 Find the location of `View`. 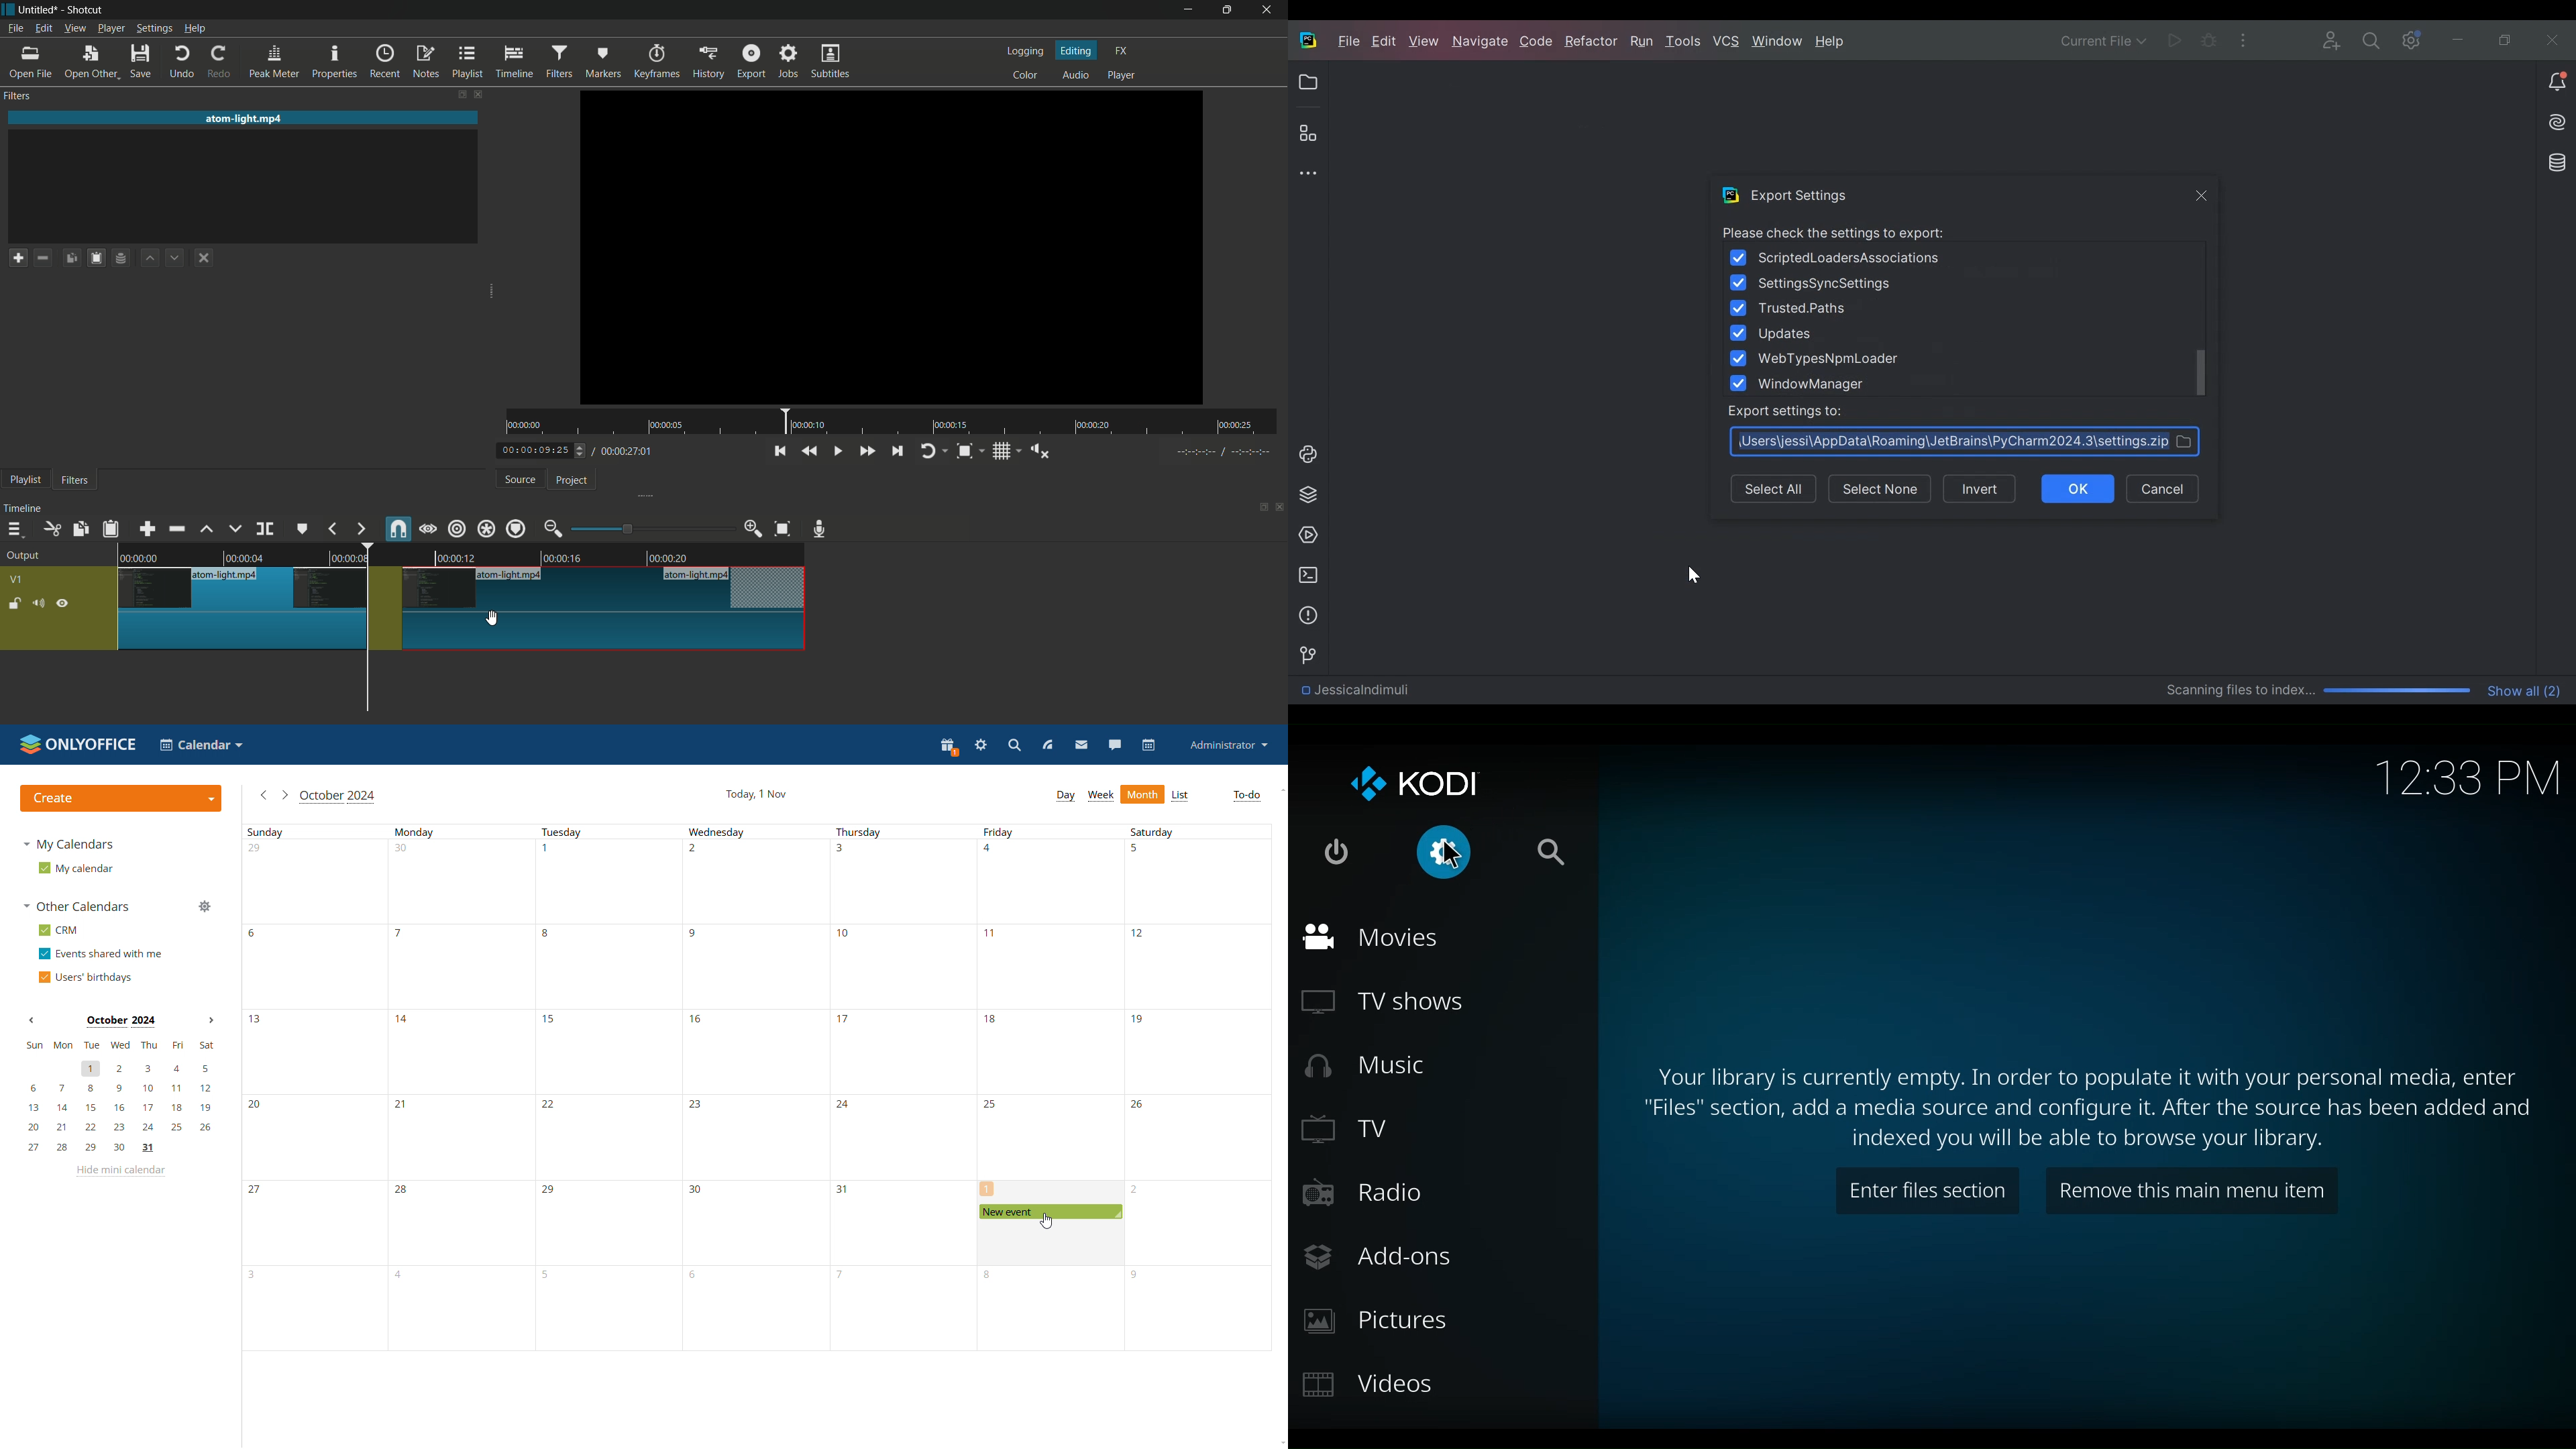

View is located at coordinates (1426, 42).